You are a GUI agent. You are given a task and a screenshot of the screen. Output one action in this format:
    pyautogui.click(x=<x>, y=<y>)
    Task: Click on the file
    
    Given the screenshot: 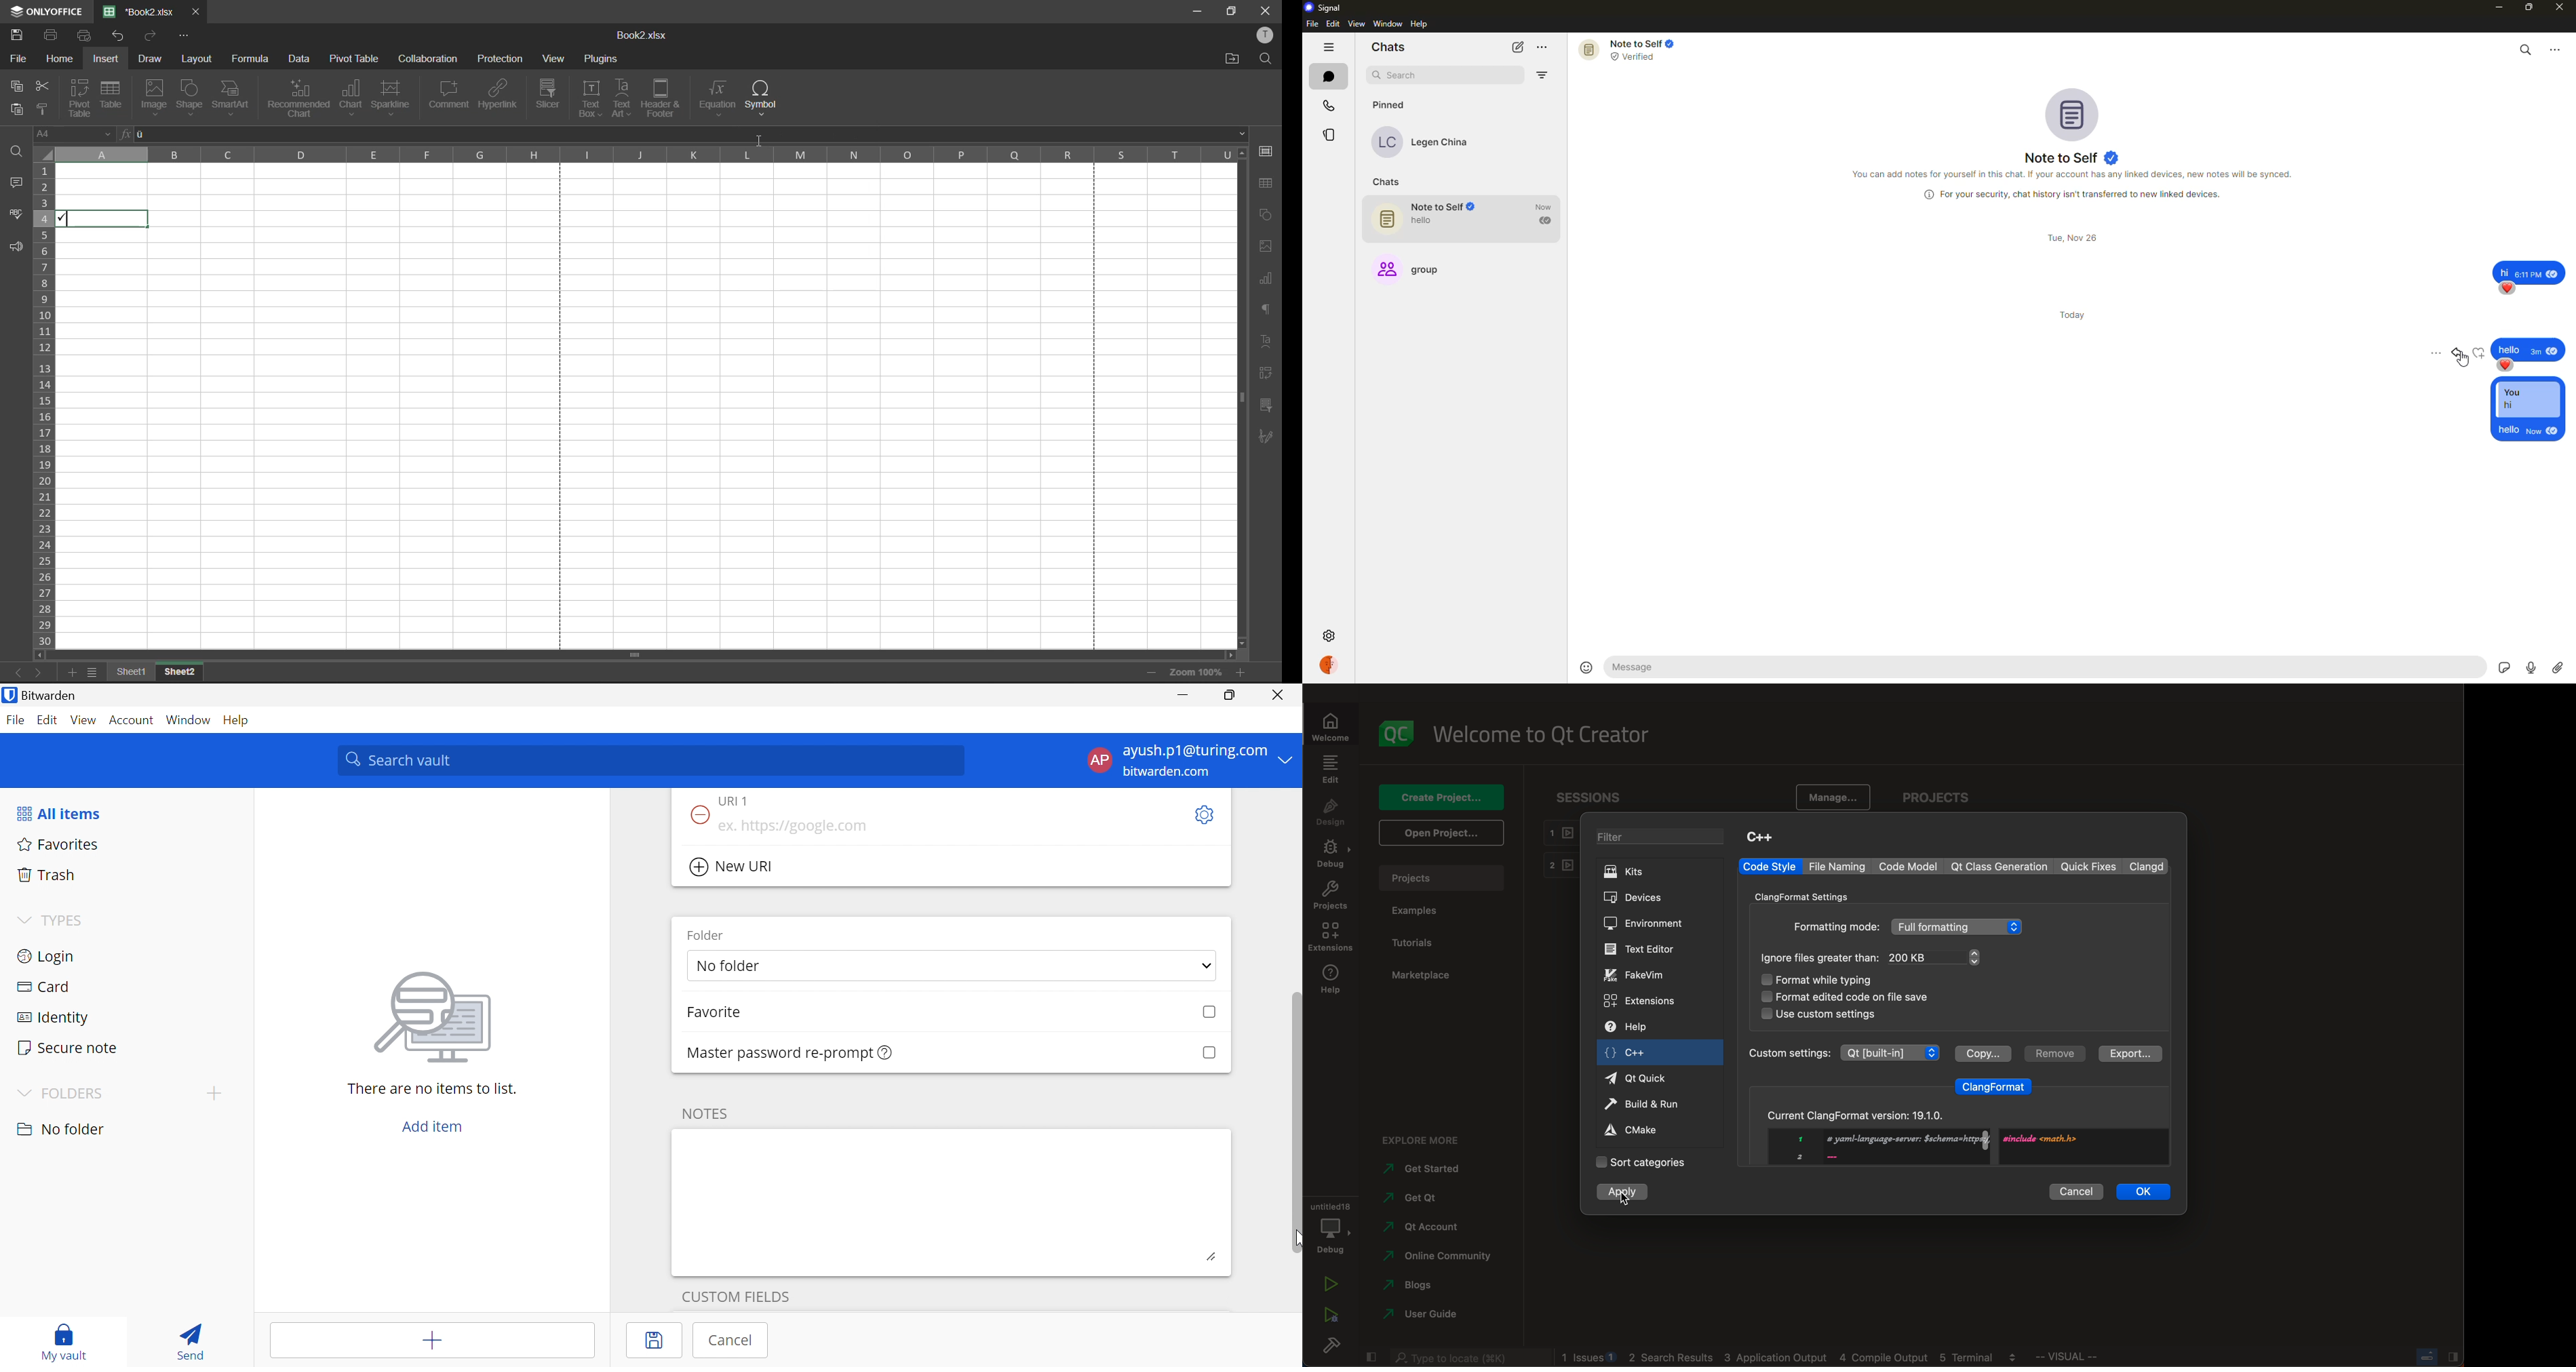 What is the action you would take?
    pyautogui.click(x=16, y=61)
    